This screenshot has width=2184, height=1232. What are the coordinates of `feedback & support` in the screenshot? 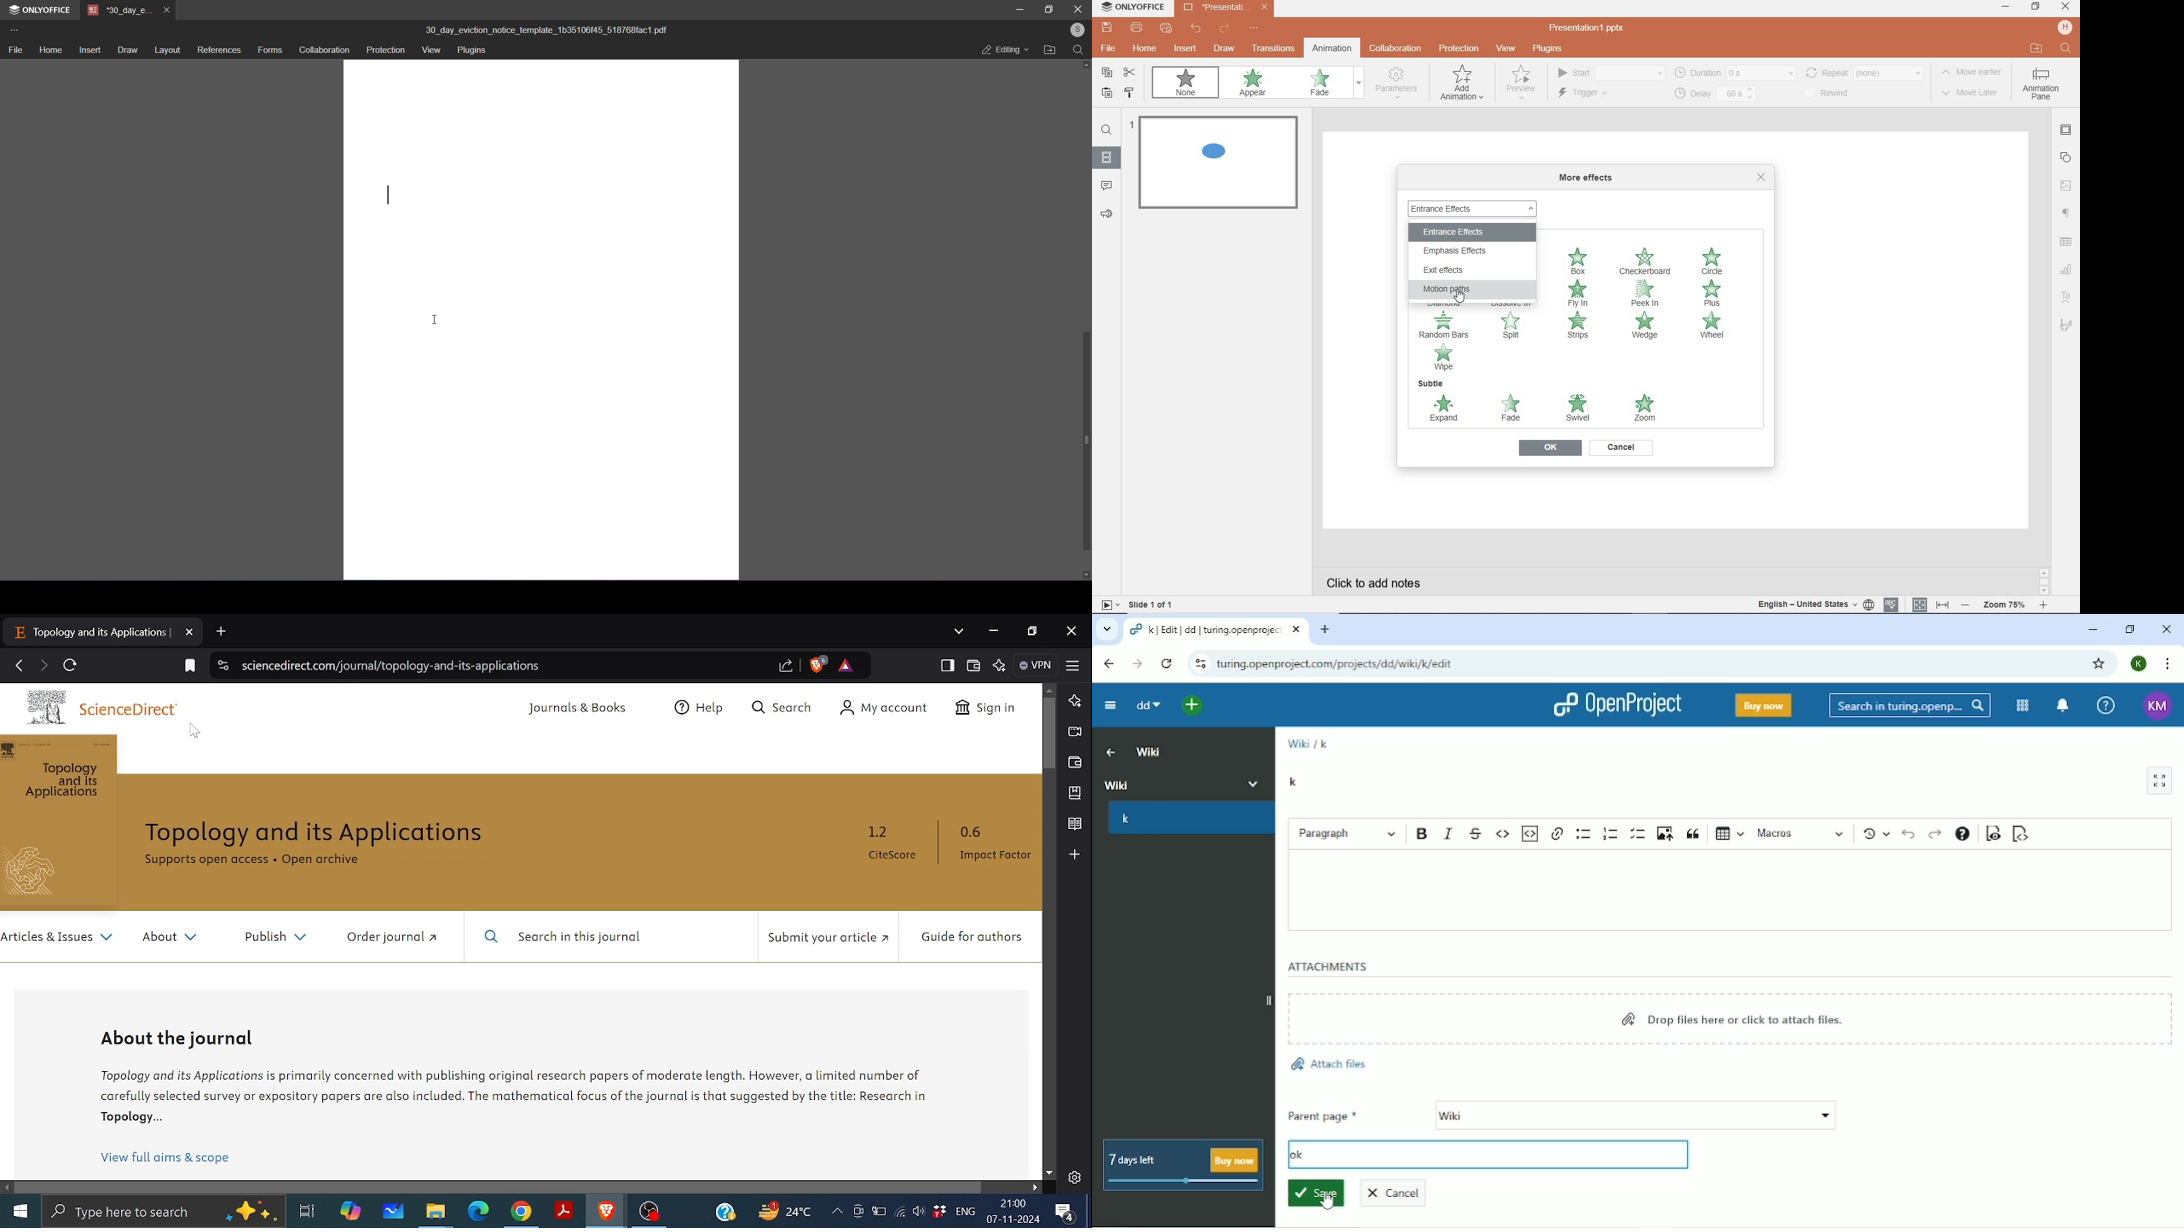 It's located at (1107, 215).